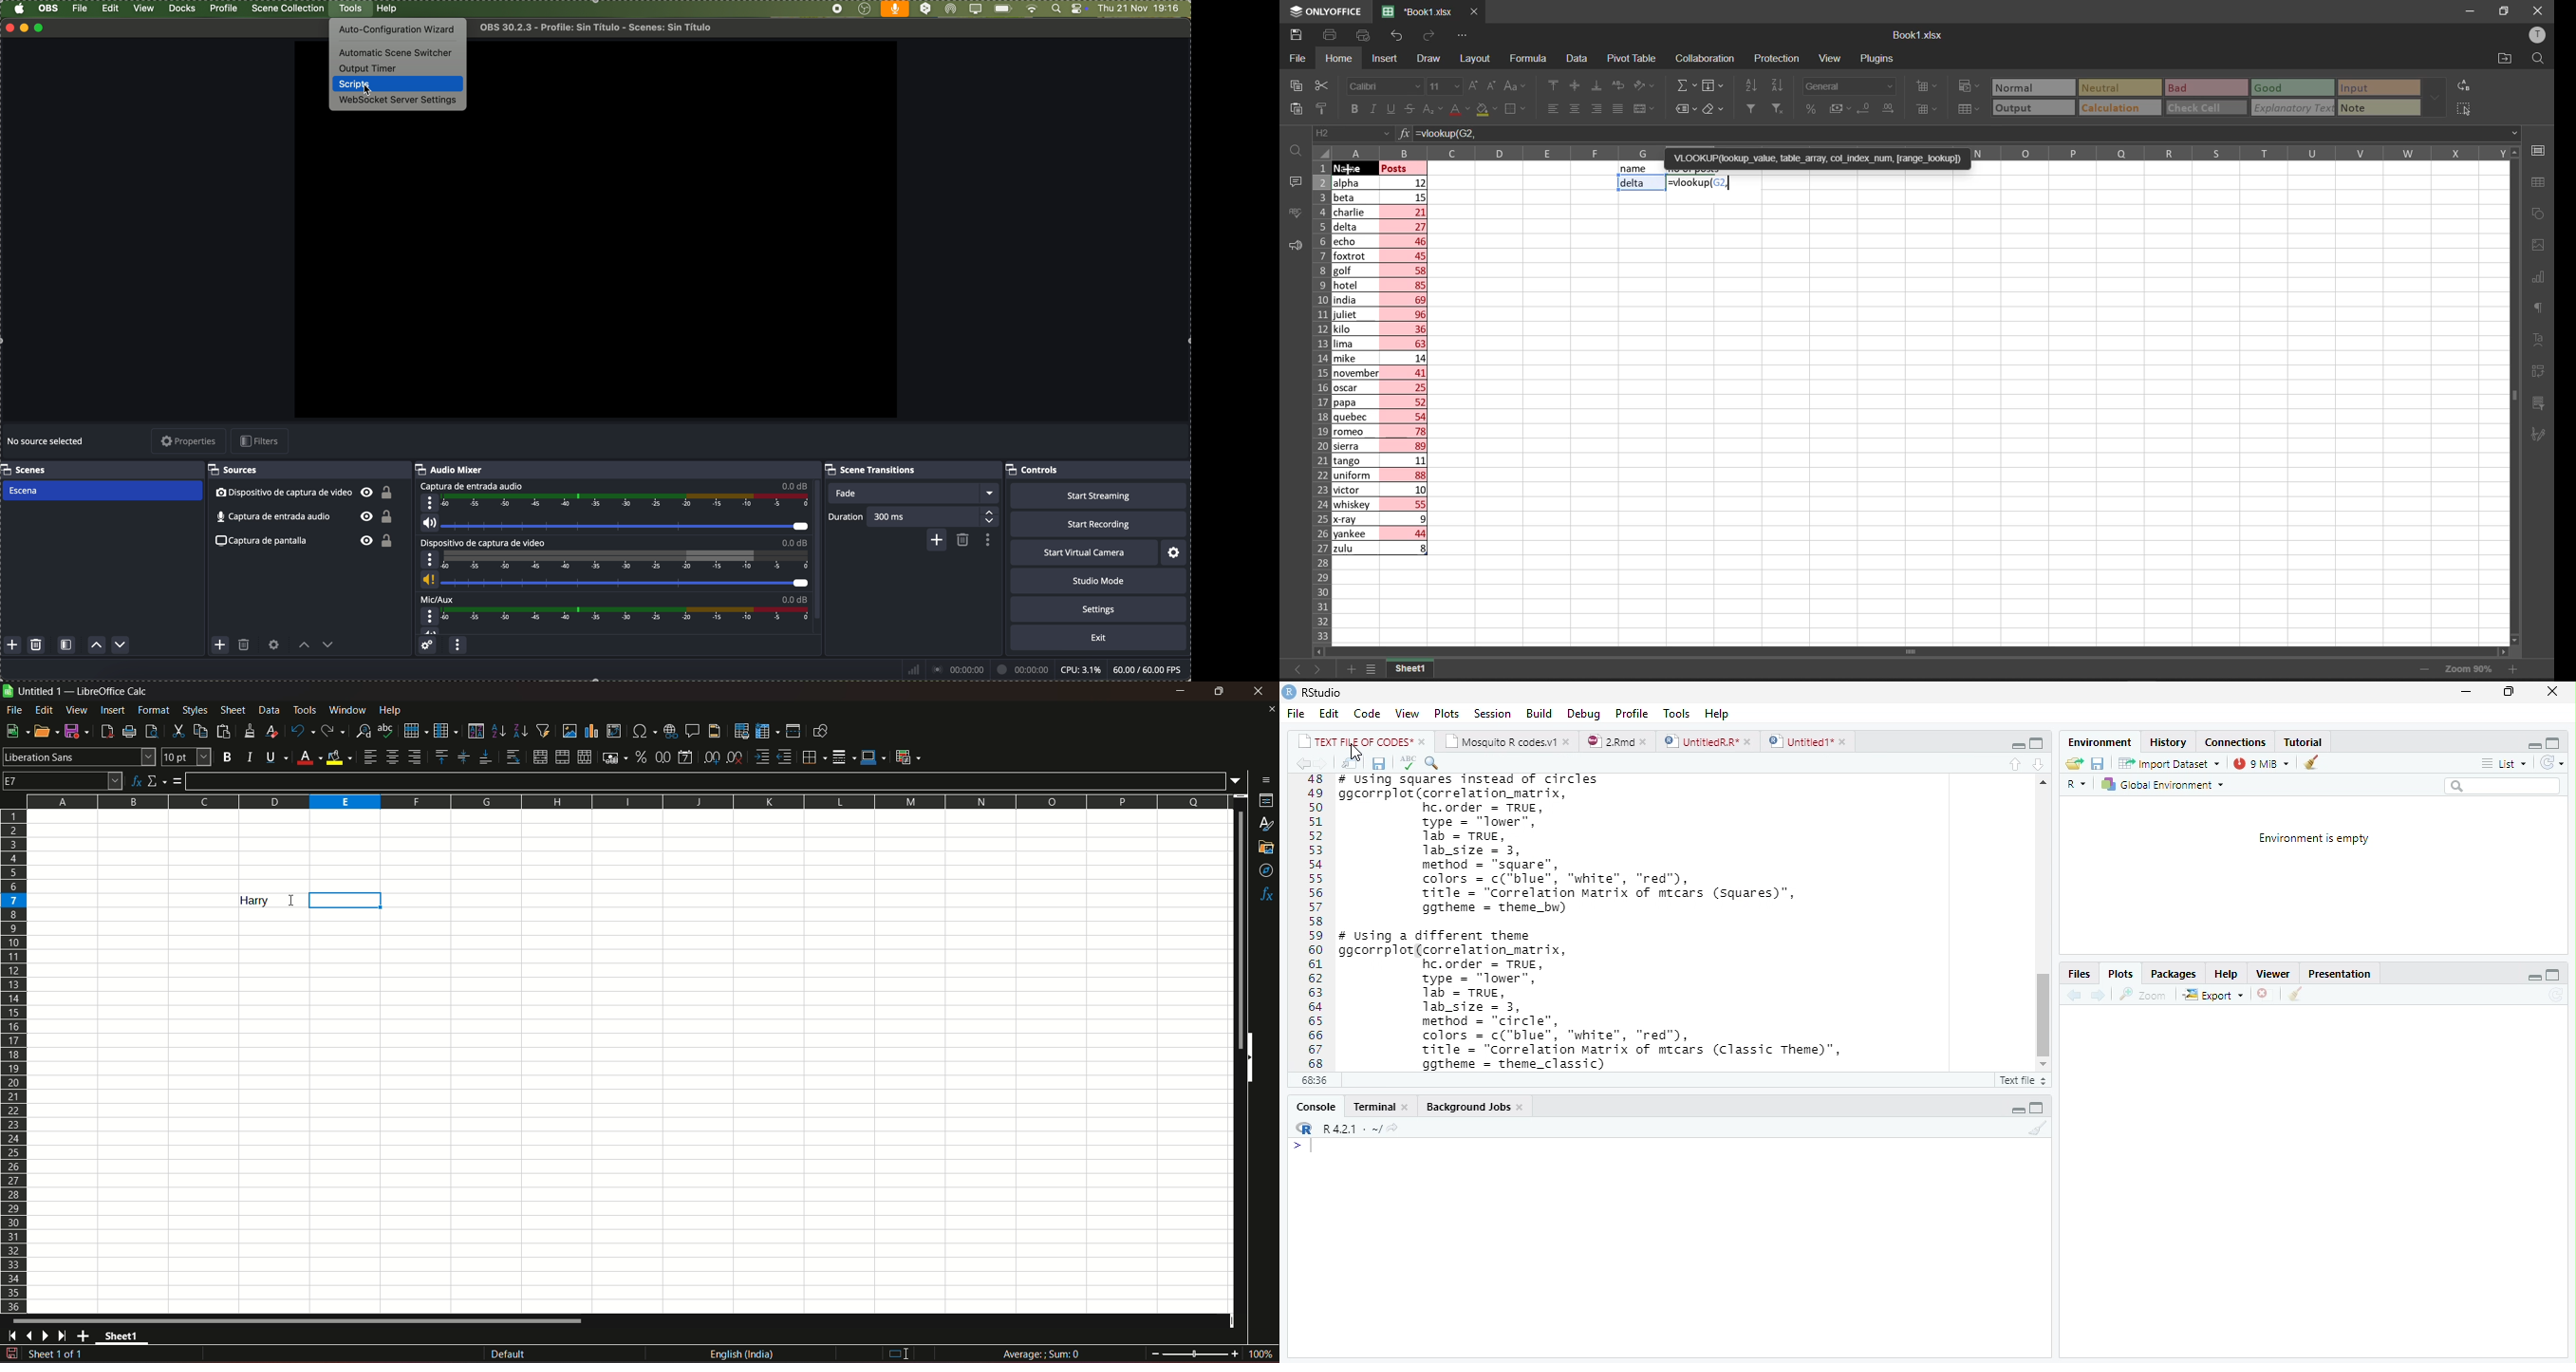 Image resolution: width=2576 pixels, height=1372 pixels. What do you see at coordinates (1594, 108) in the screenshot?
I see `align right` at bounding box center [1594, 108].